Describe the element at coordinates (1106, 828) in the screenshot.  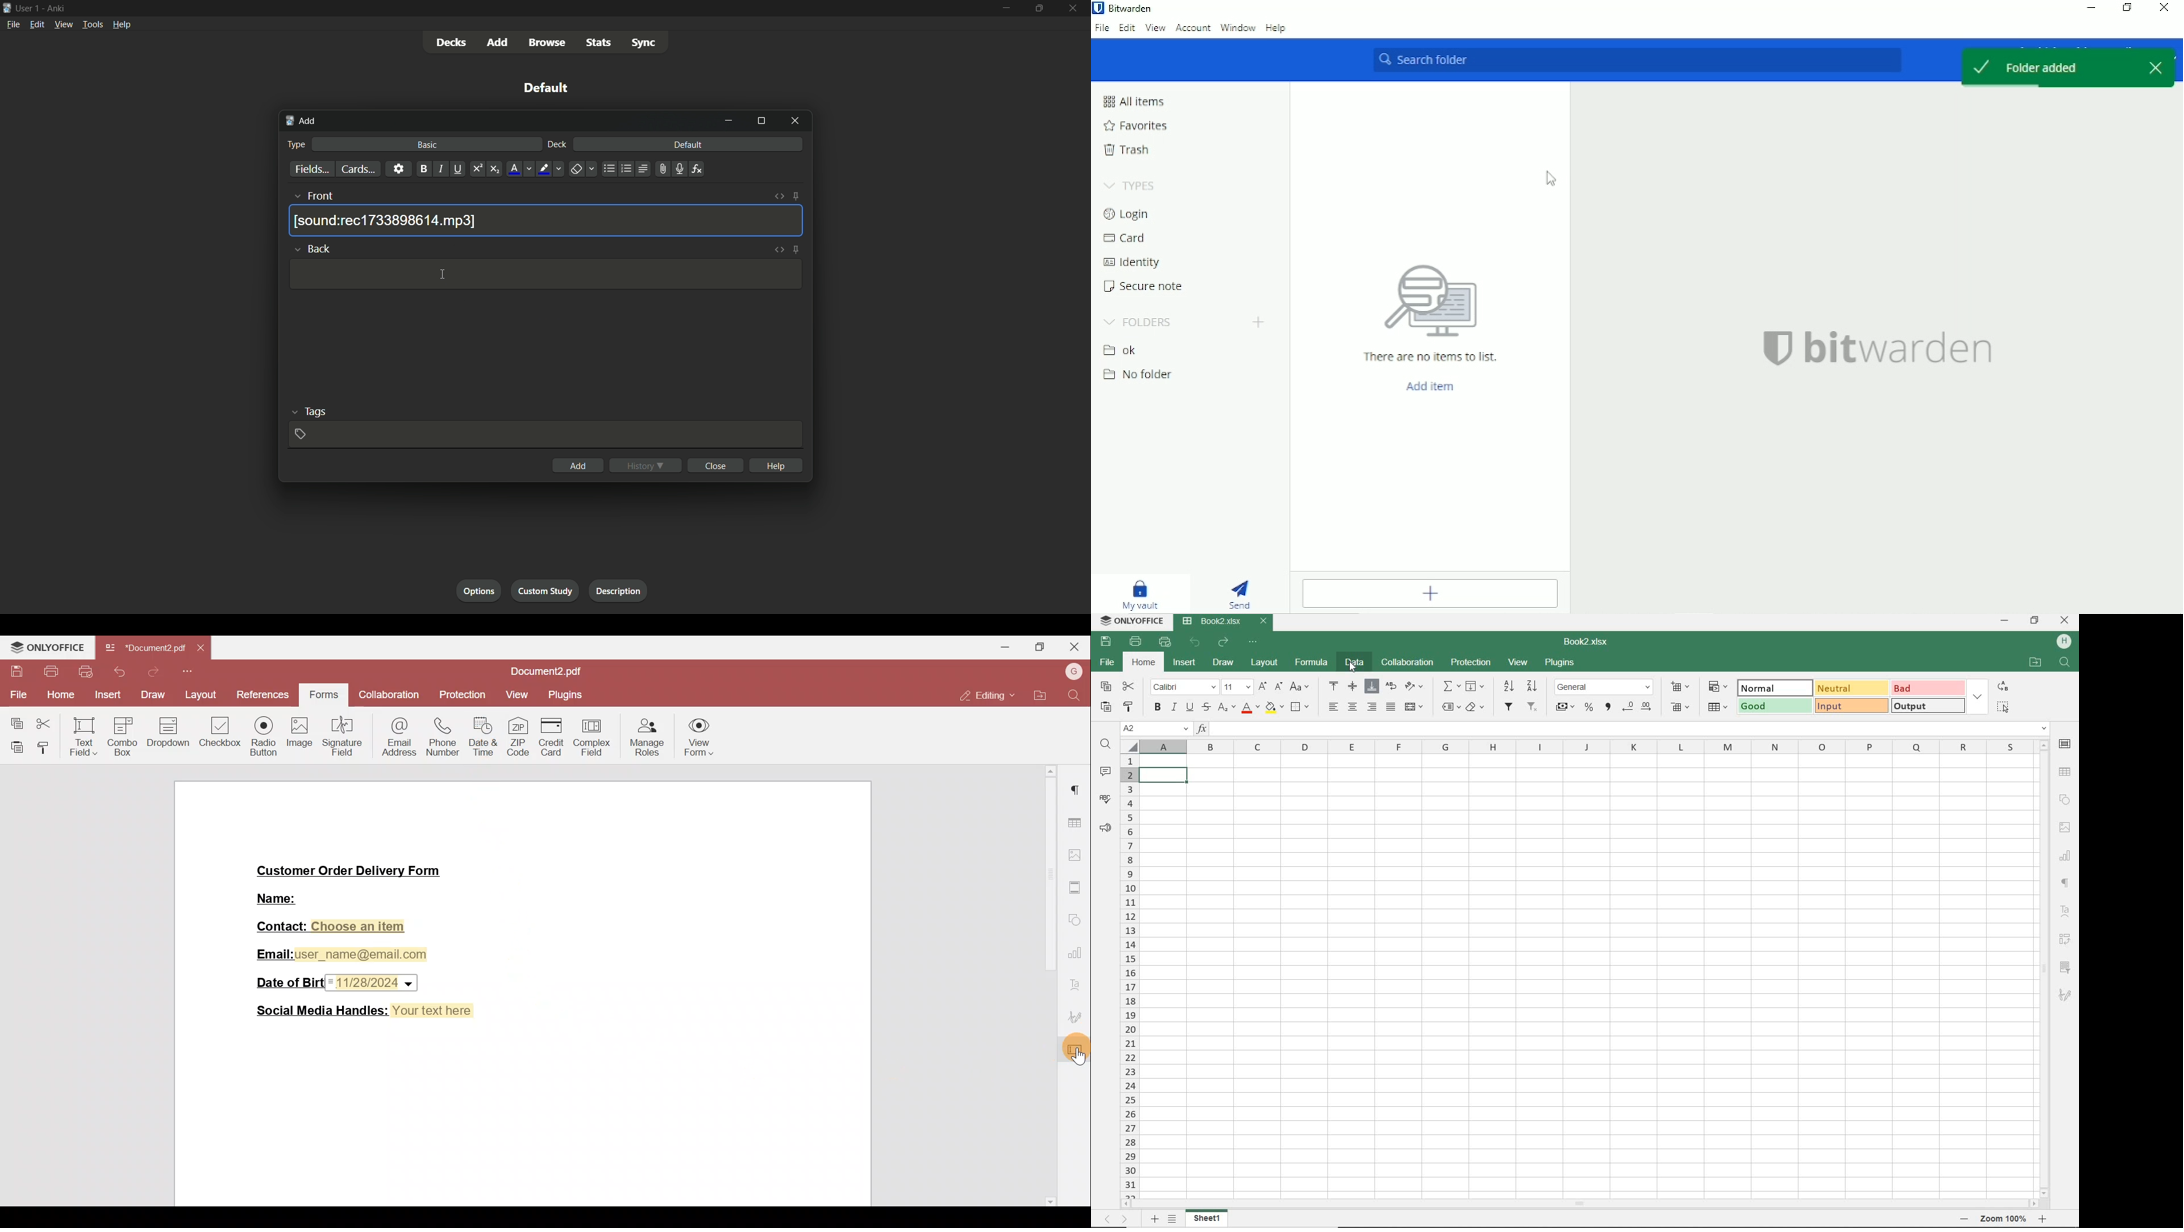
I see `FEEDBACK & SUPPORT` at that location.